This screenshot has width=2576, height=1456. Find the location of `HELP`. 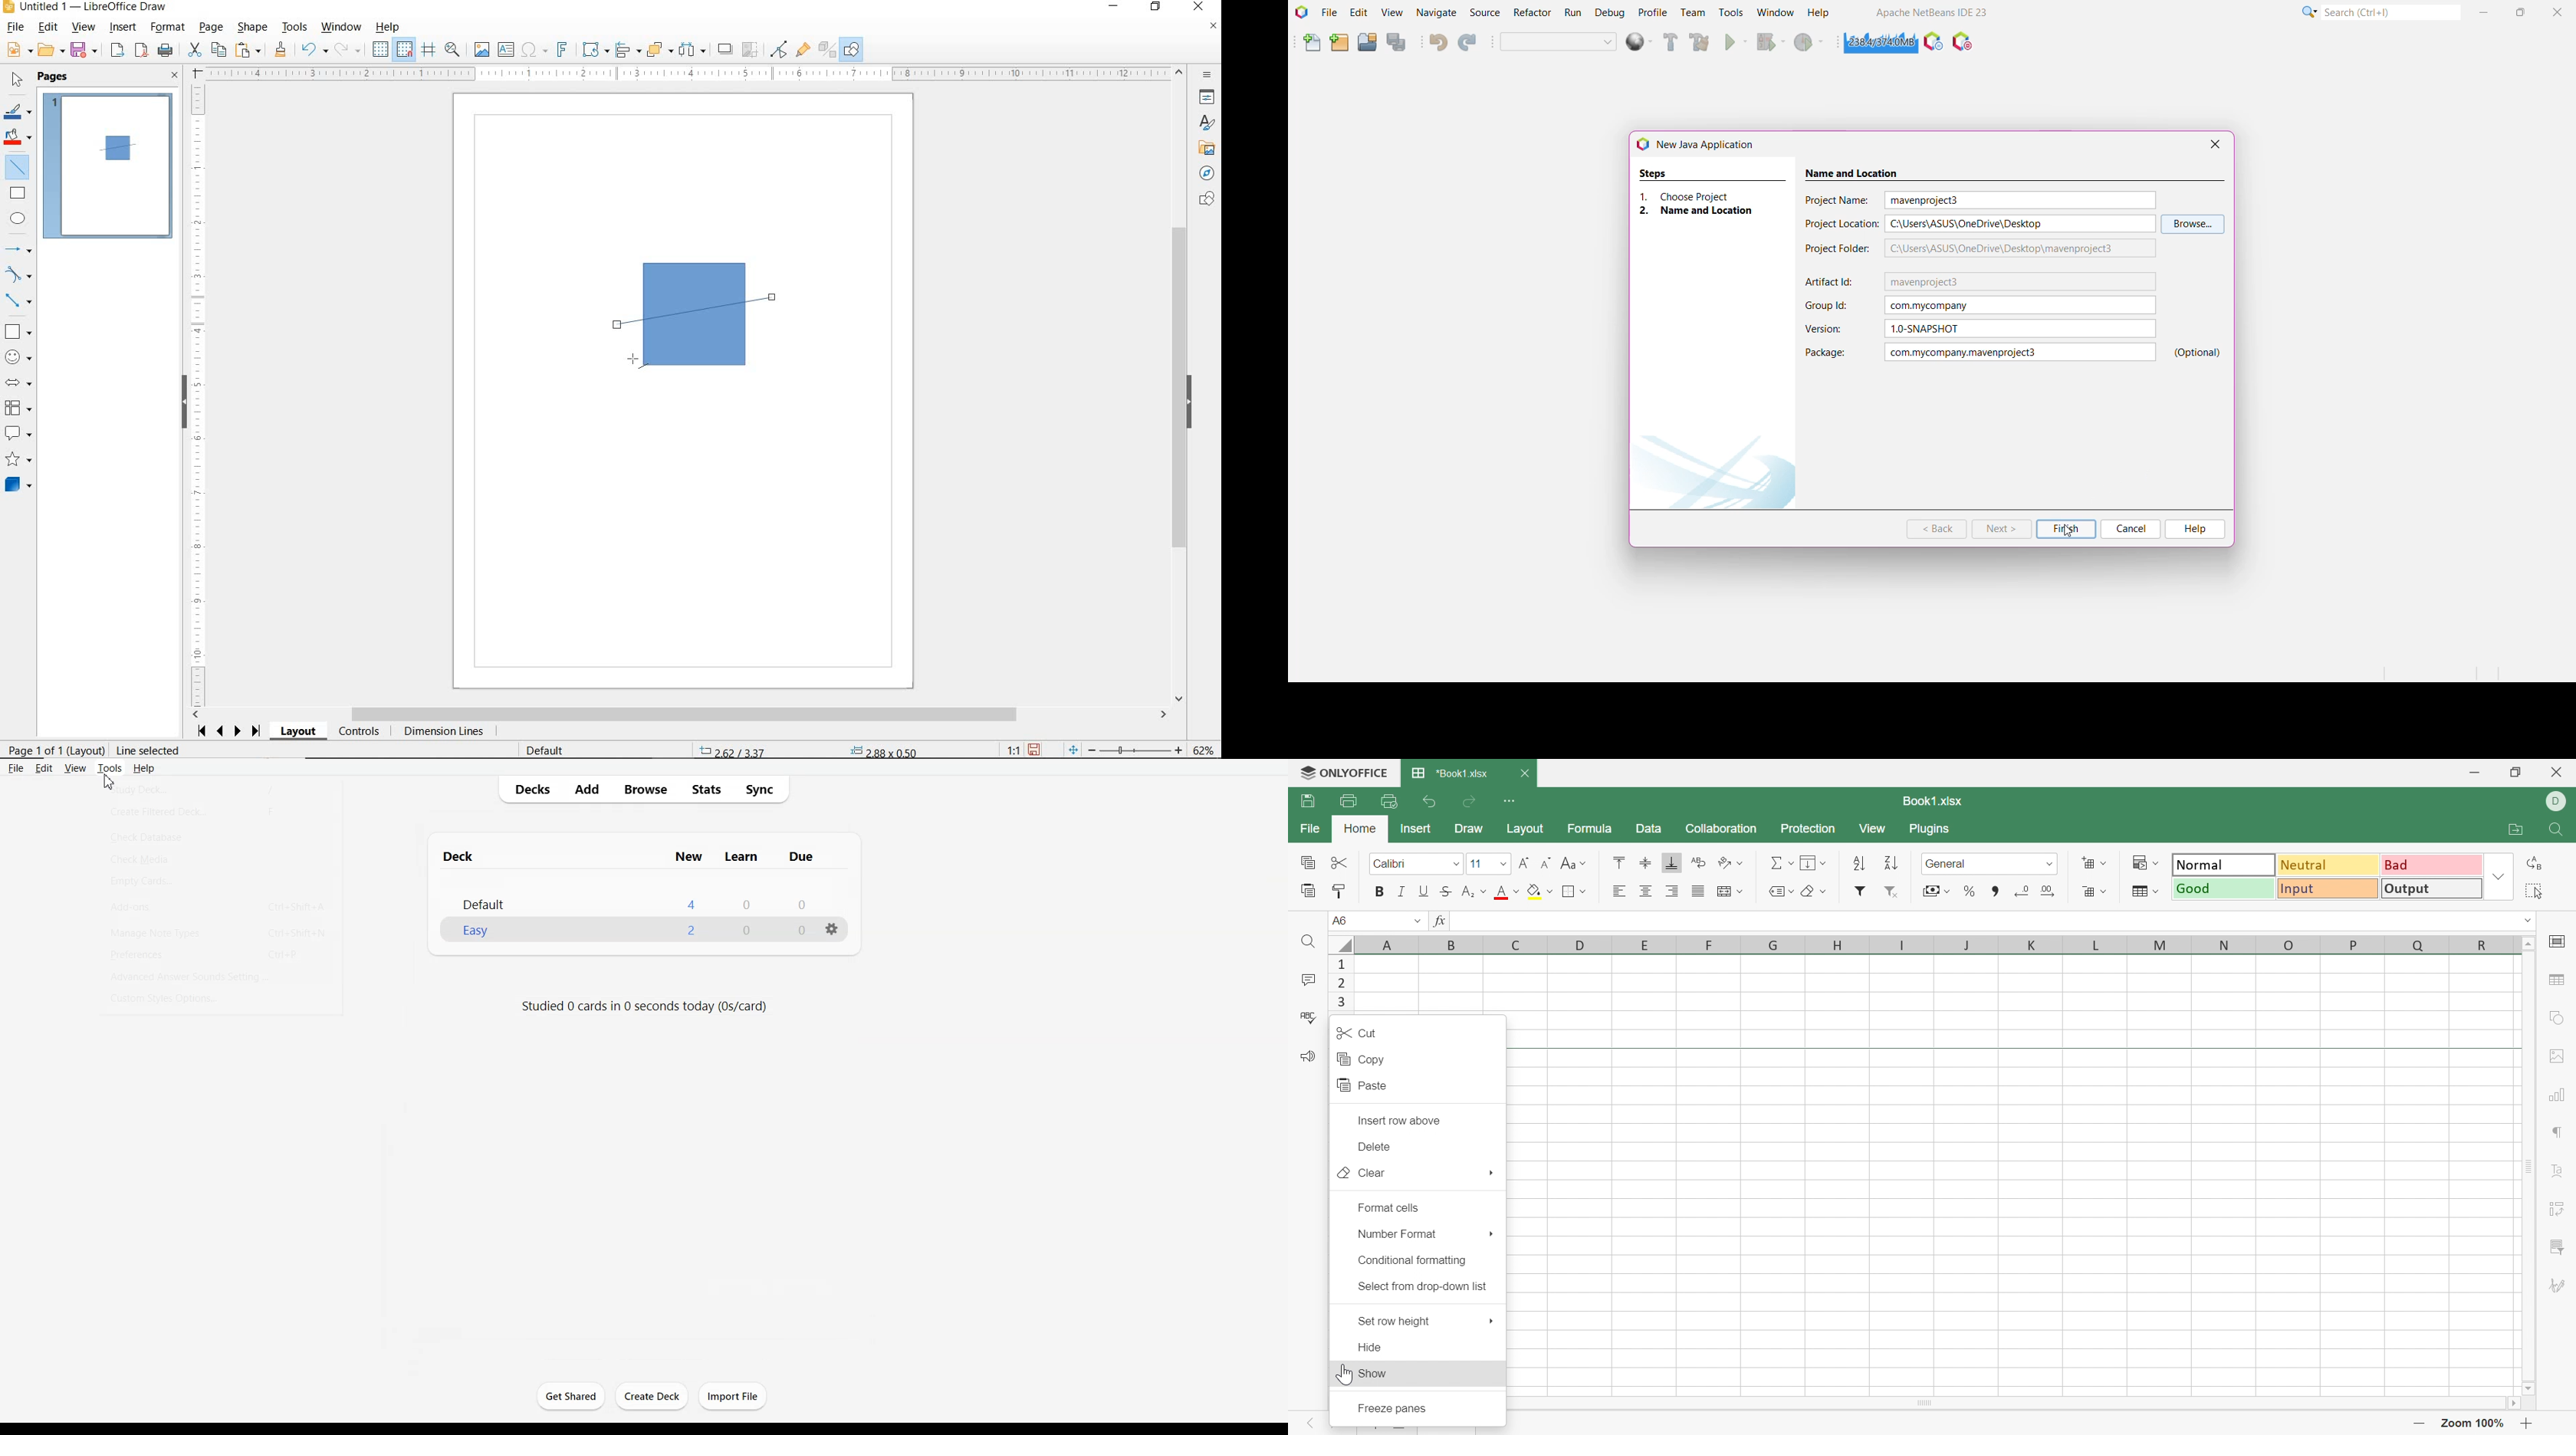

HELP is located at coordinates (391, 27).